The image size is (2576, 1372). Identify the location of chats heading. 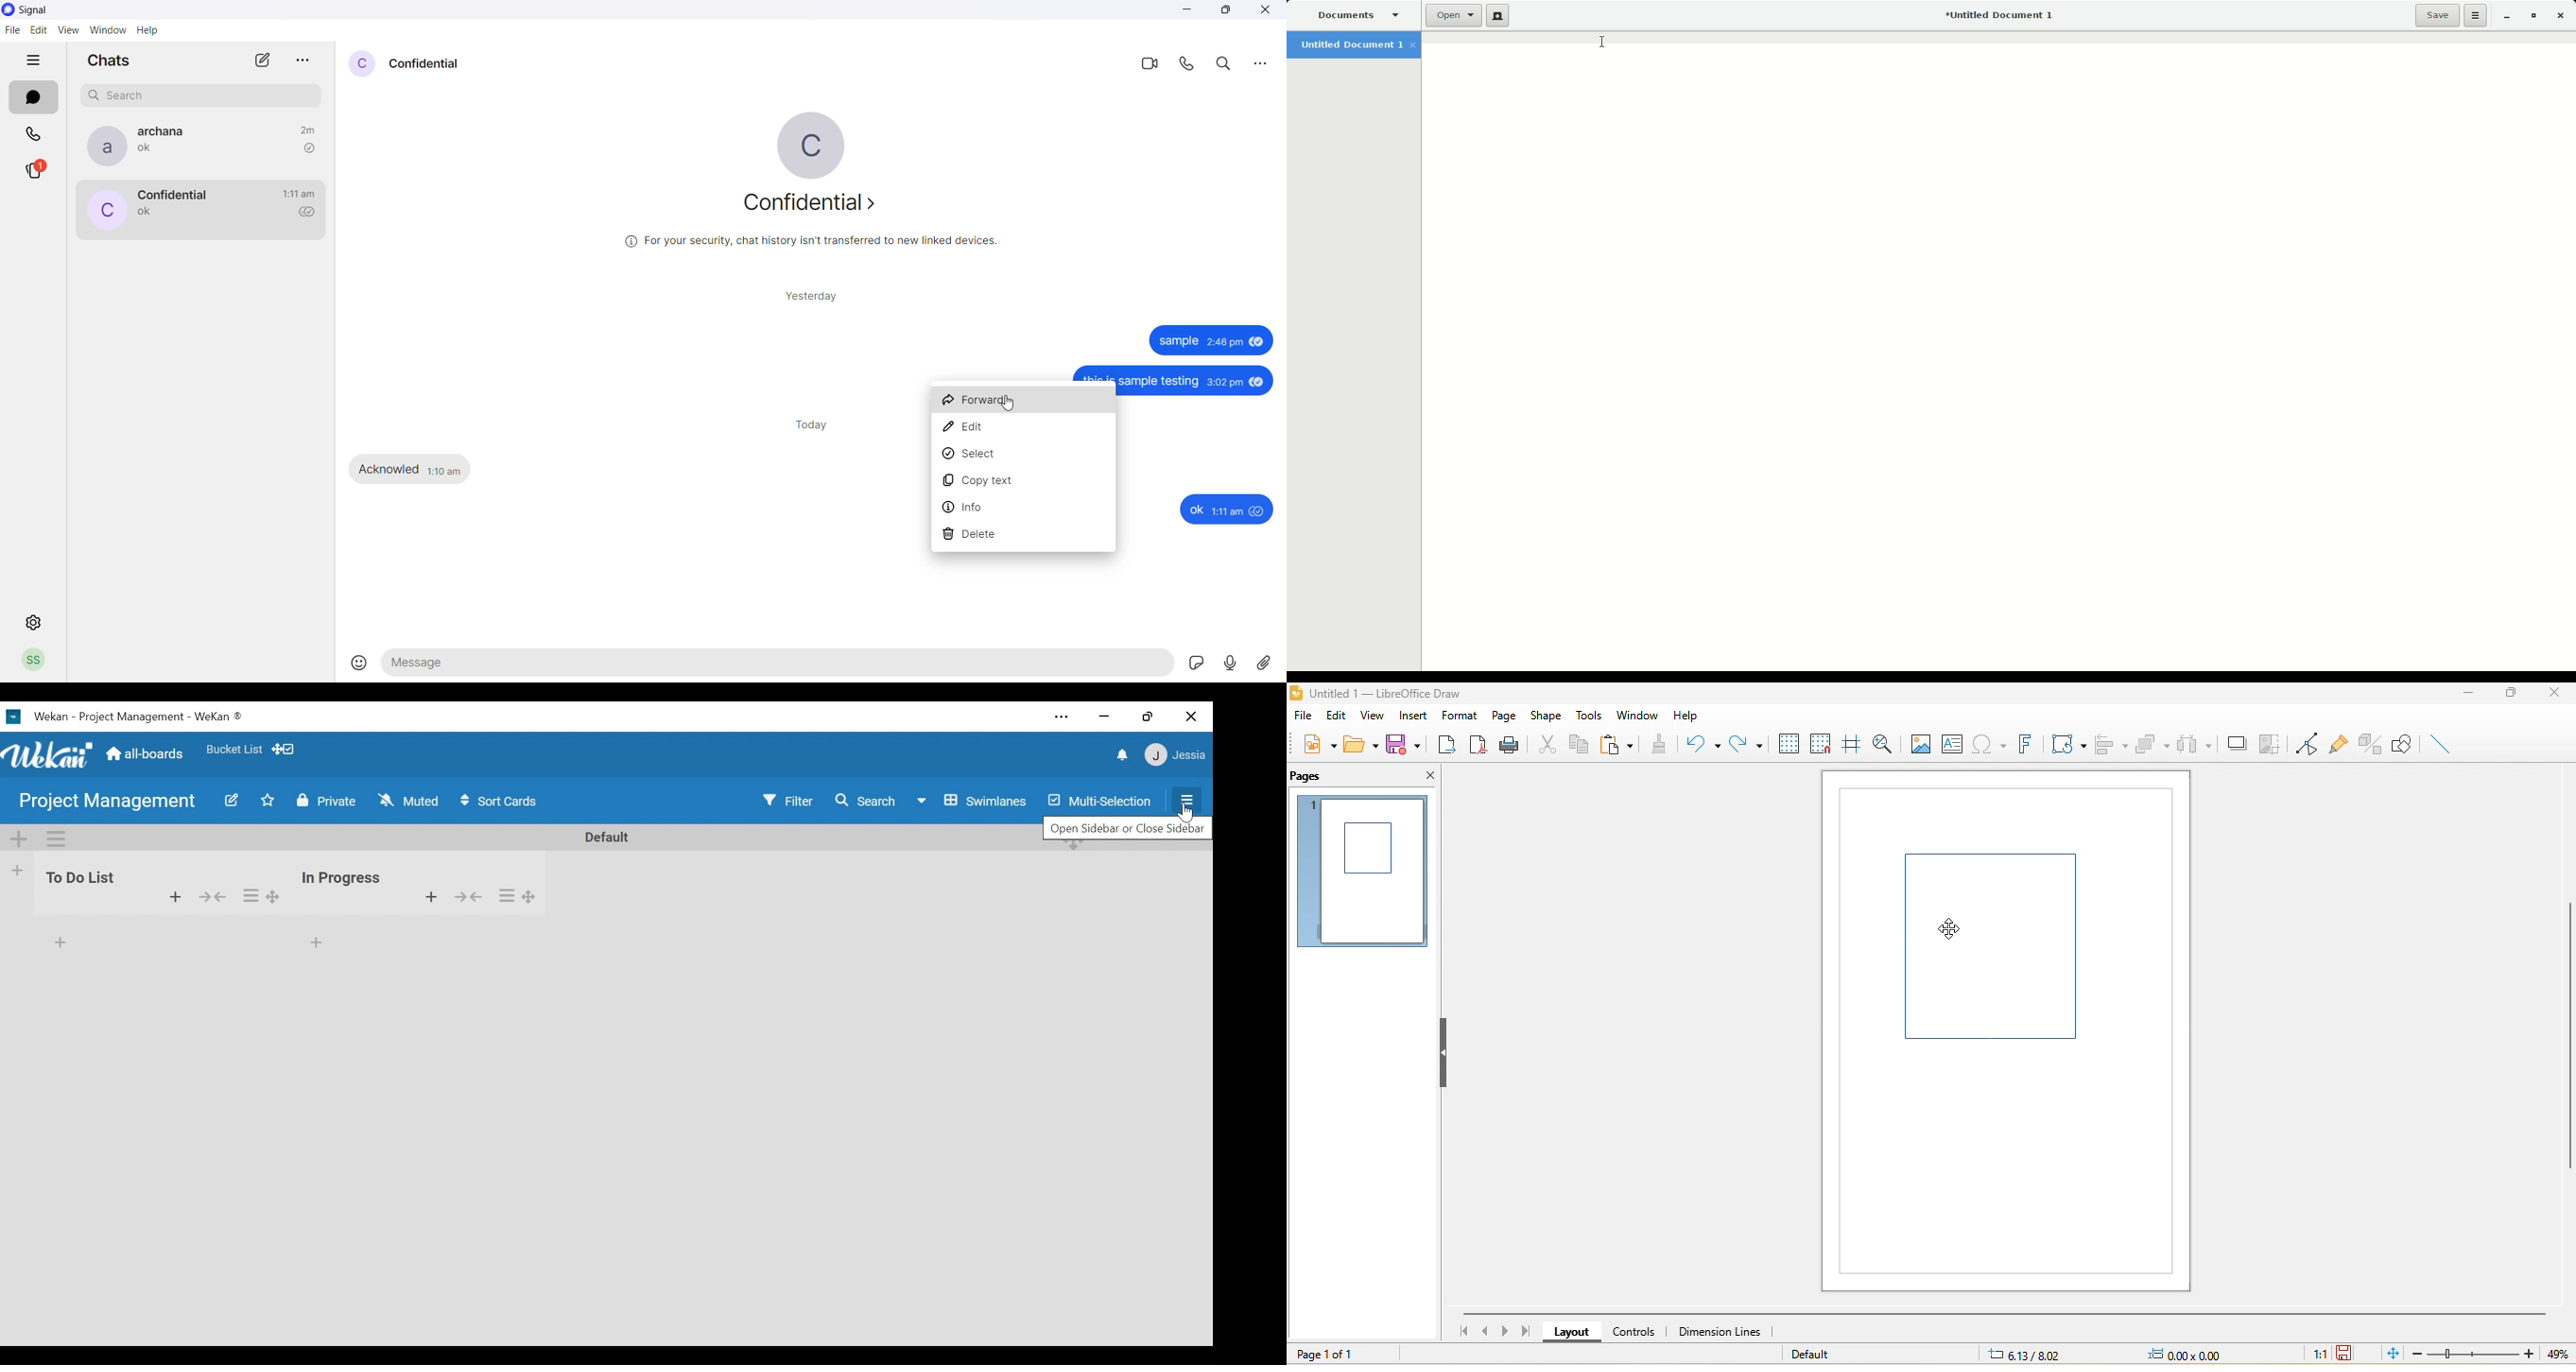
(108, 63).